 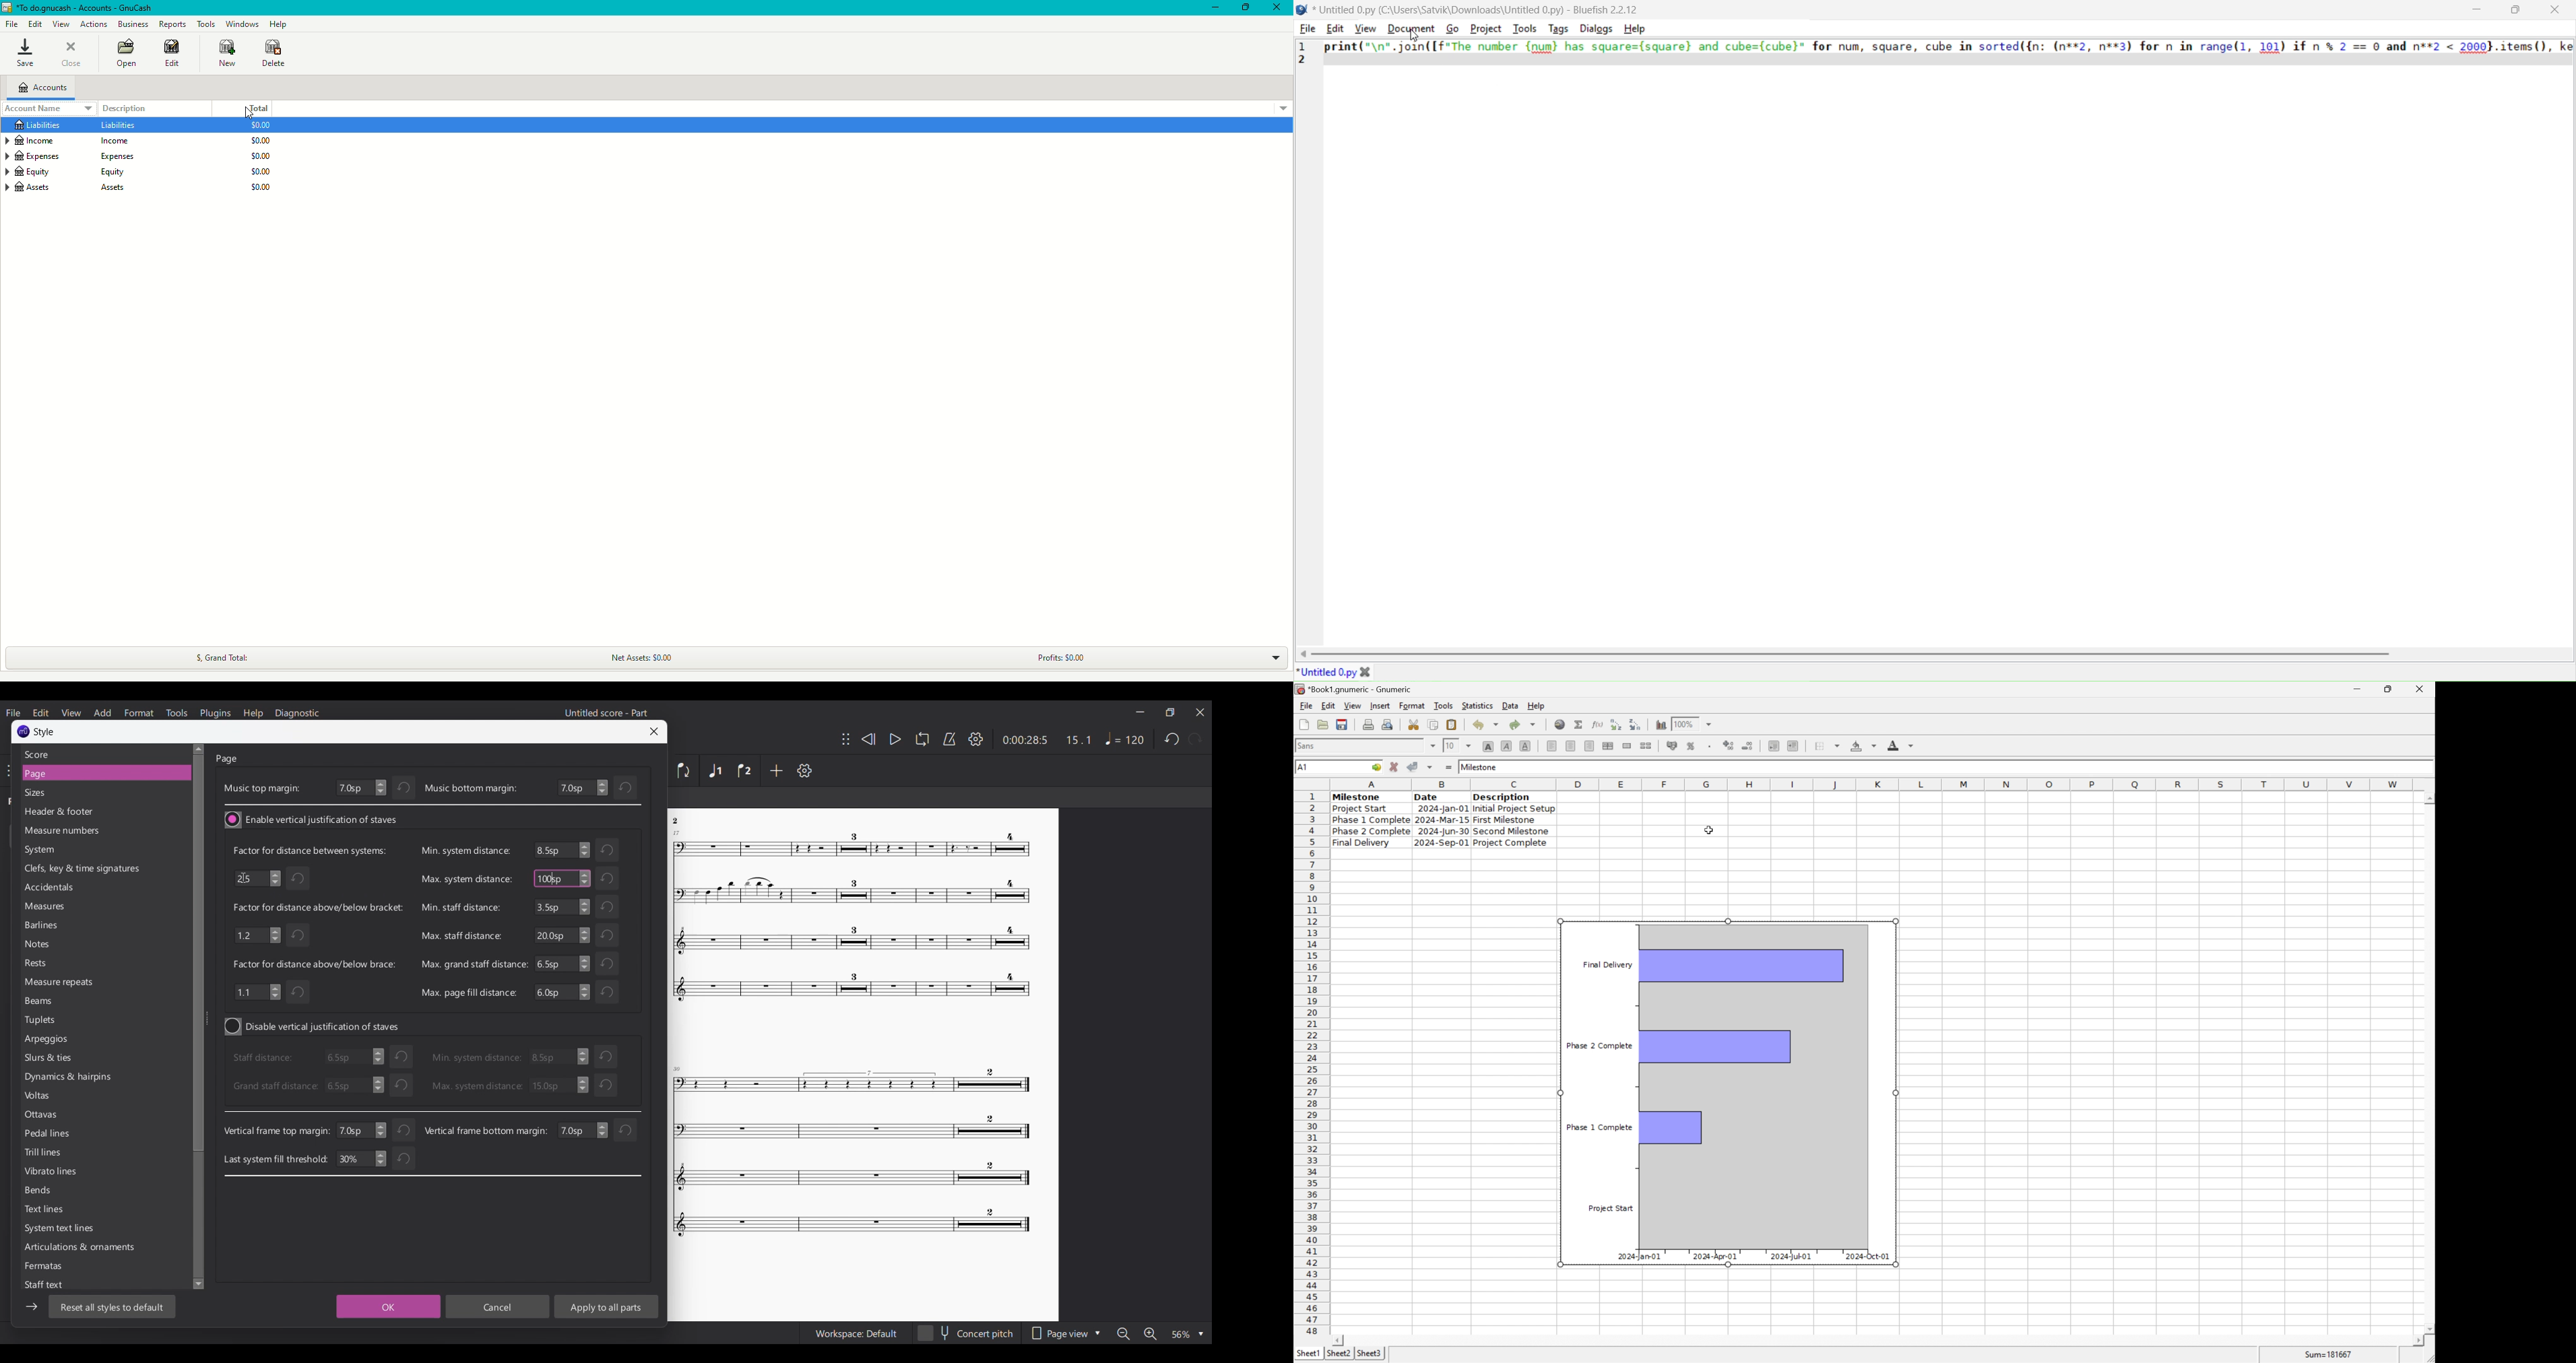 What do you see at coordinates (1750, 747) in the screenshot?
I see `decrease number of decimals displayed` at bounding box center [1750, 747].